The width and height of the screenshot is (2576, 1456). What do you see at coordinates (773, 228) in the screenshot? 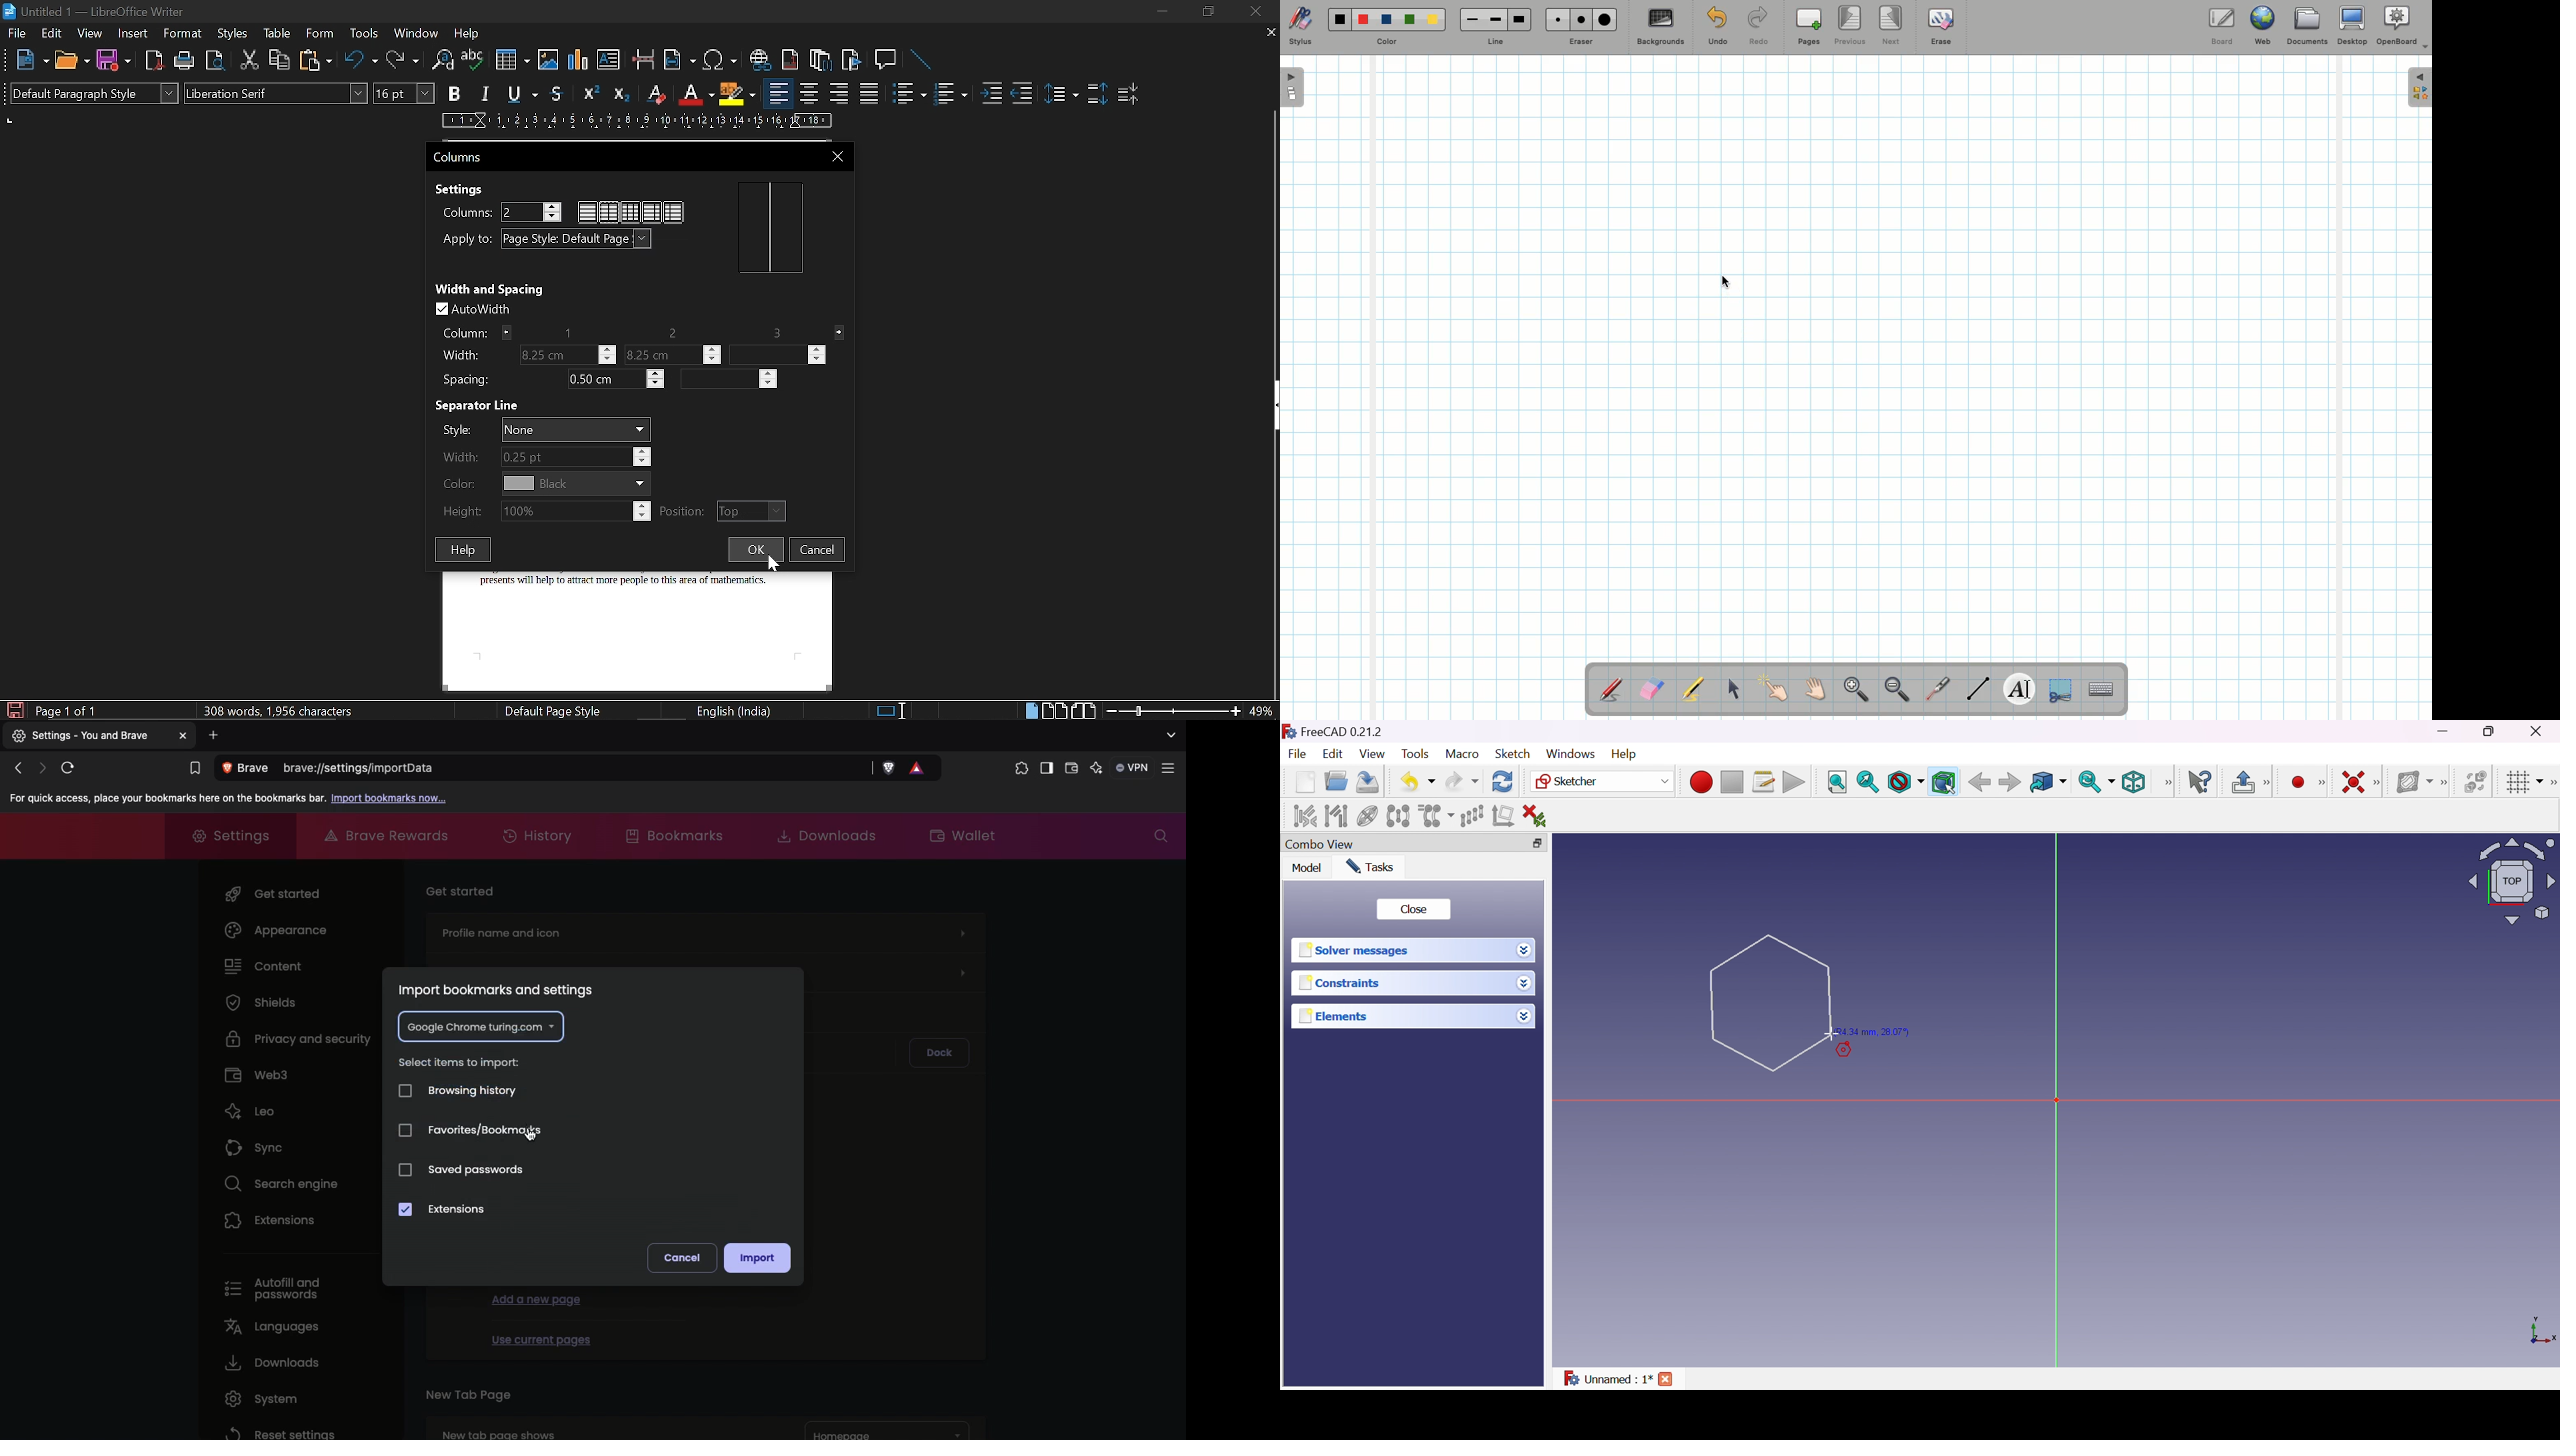
I see `layout preview` at bounding box center [773, 228].